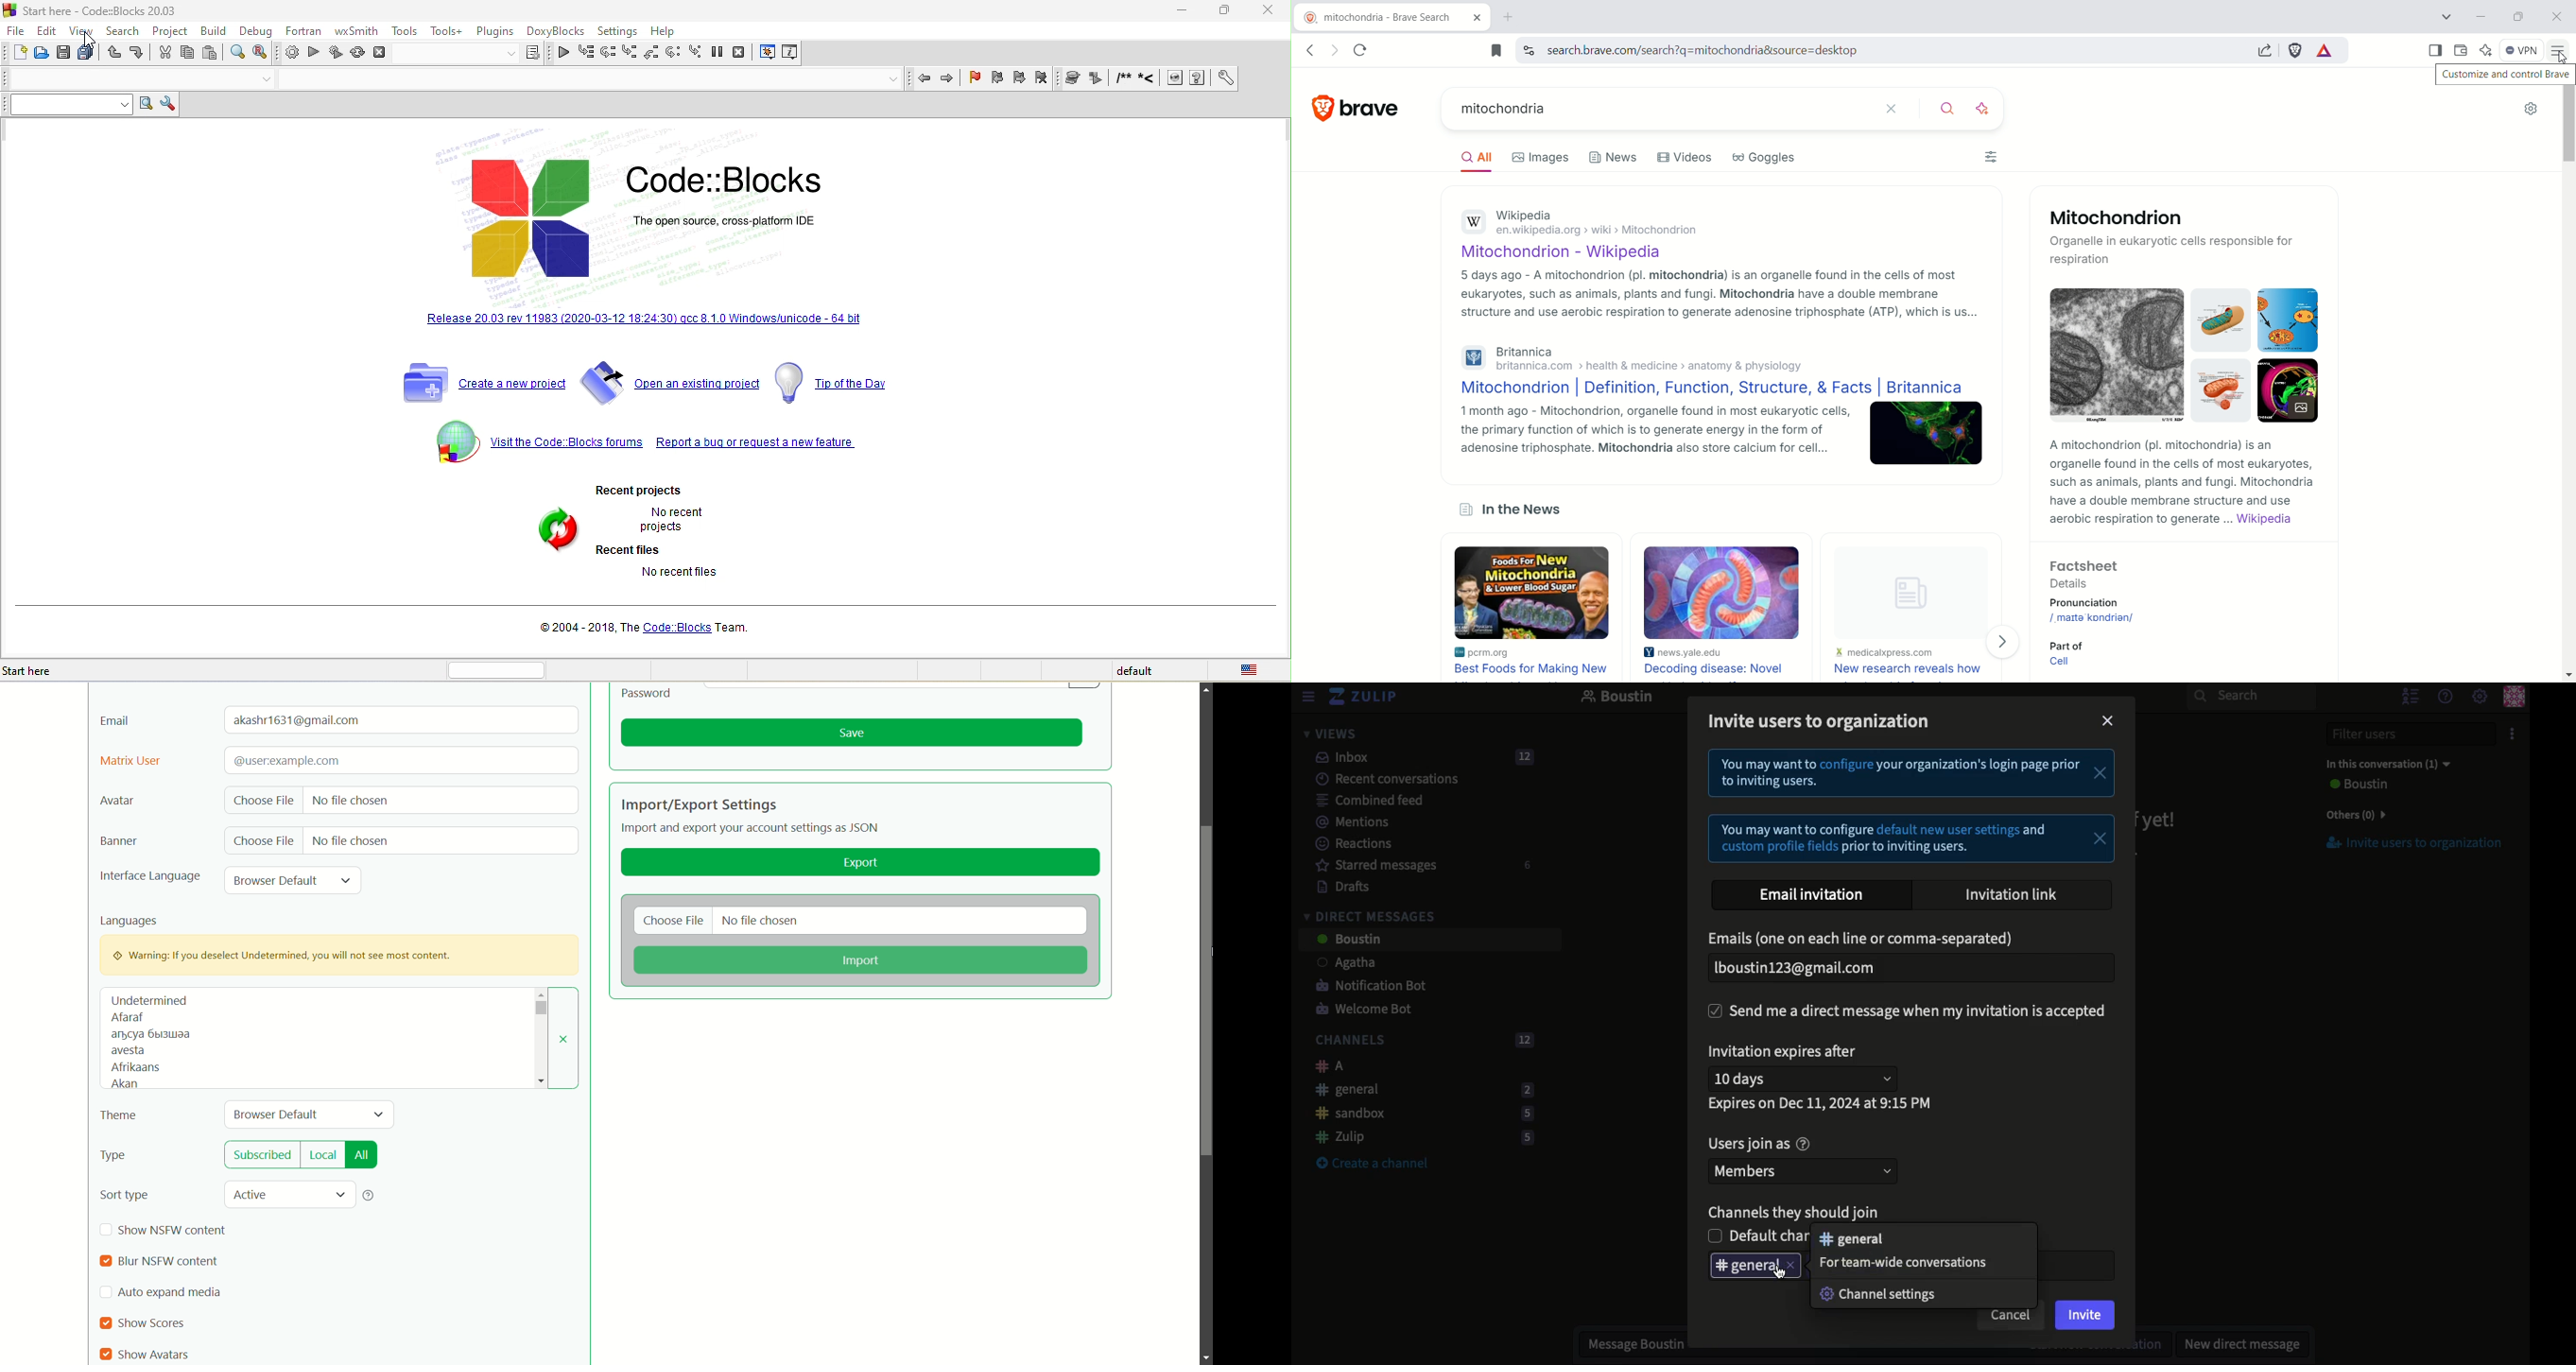 The width and height of the screenshot is (2576, 1372). Describe the element at coordinates (1201, 761) in the screenshot. I see `scroll bar` at that location.